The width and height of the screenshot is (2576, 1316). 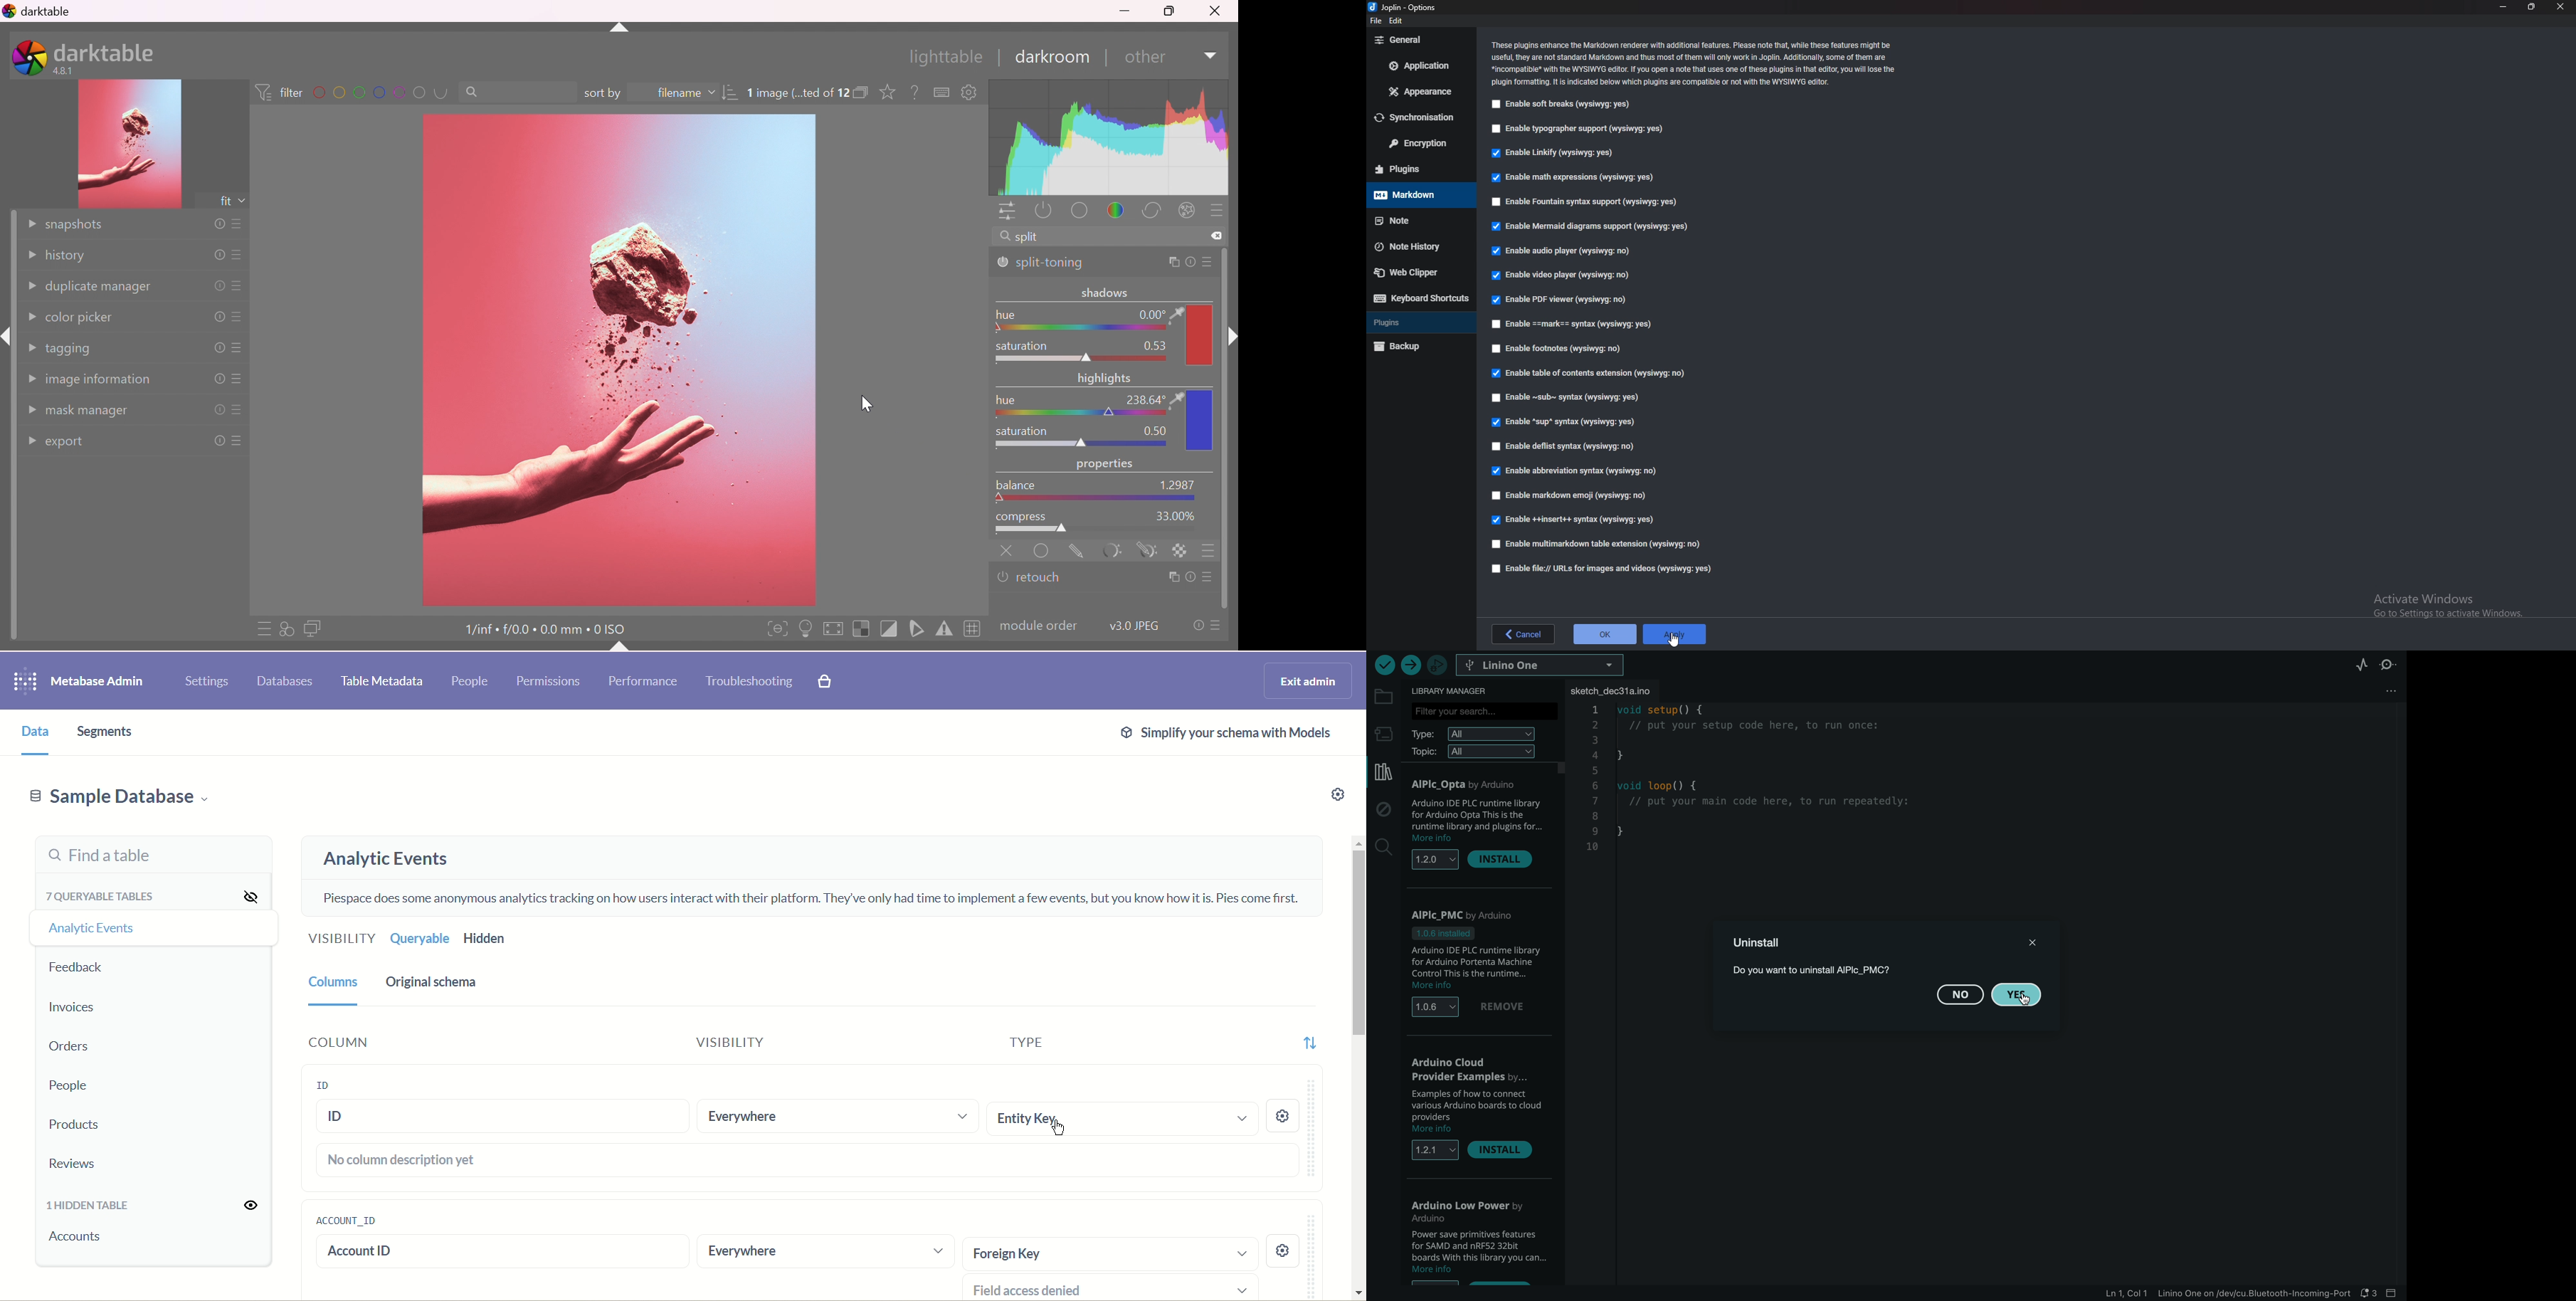 What do you see at coordinates (1564, 251) in the screenshot?
I see `Enable audio player` at bounding box center [1564, 251].